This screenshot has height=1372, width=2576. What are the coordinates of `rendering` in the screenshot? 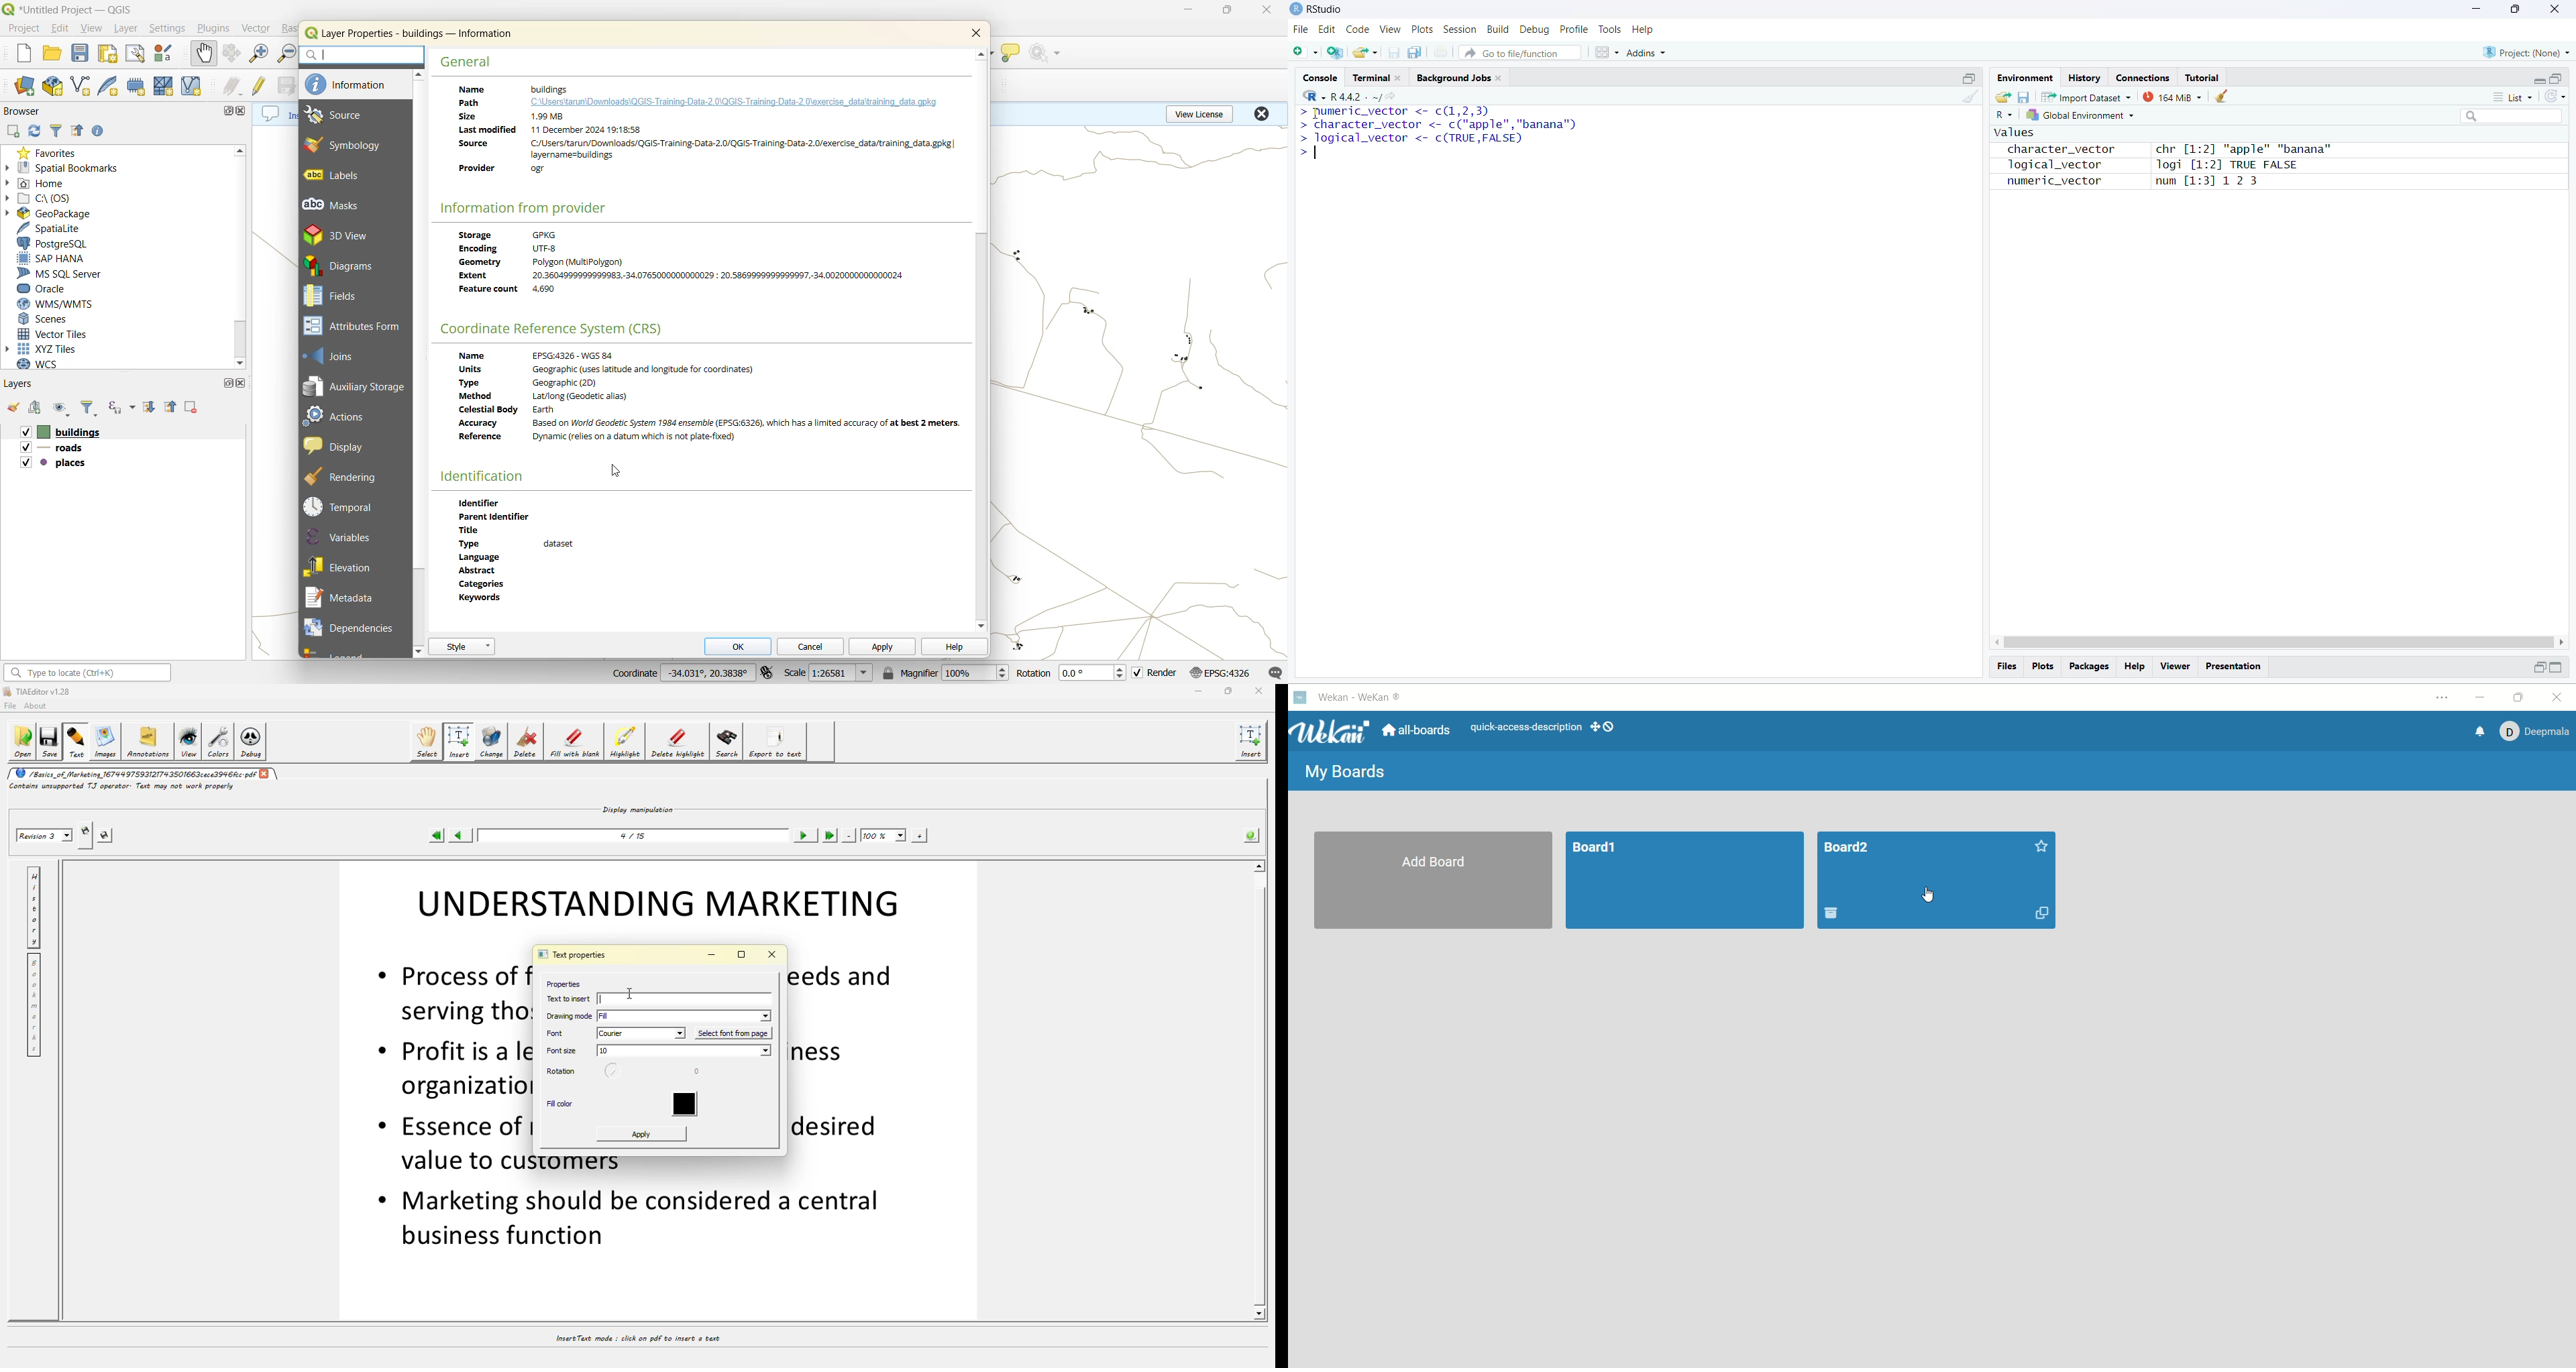 It's located at (346, 476).